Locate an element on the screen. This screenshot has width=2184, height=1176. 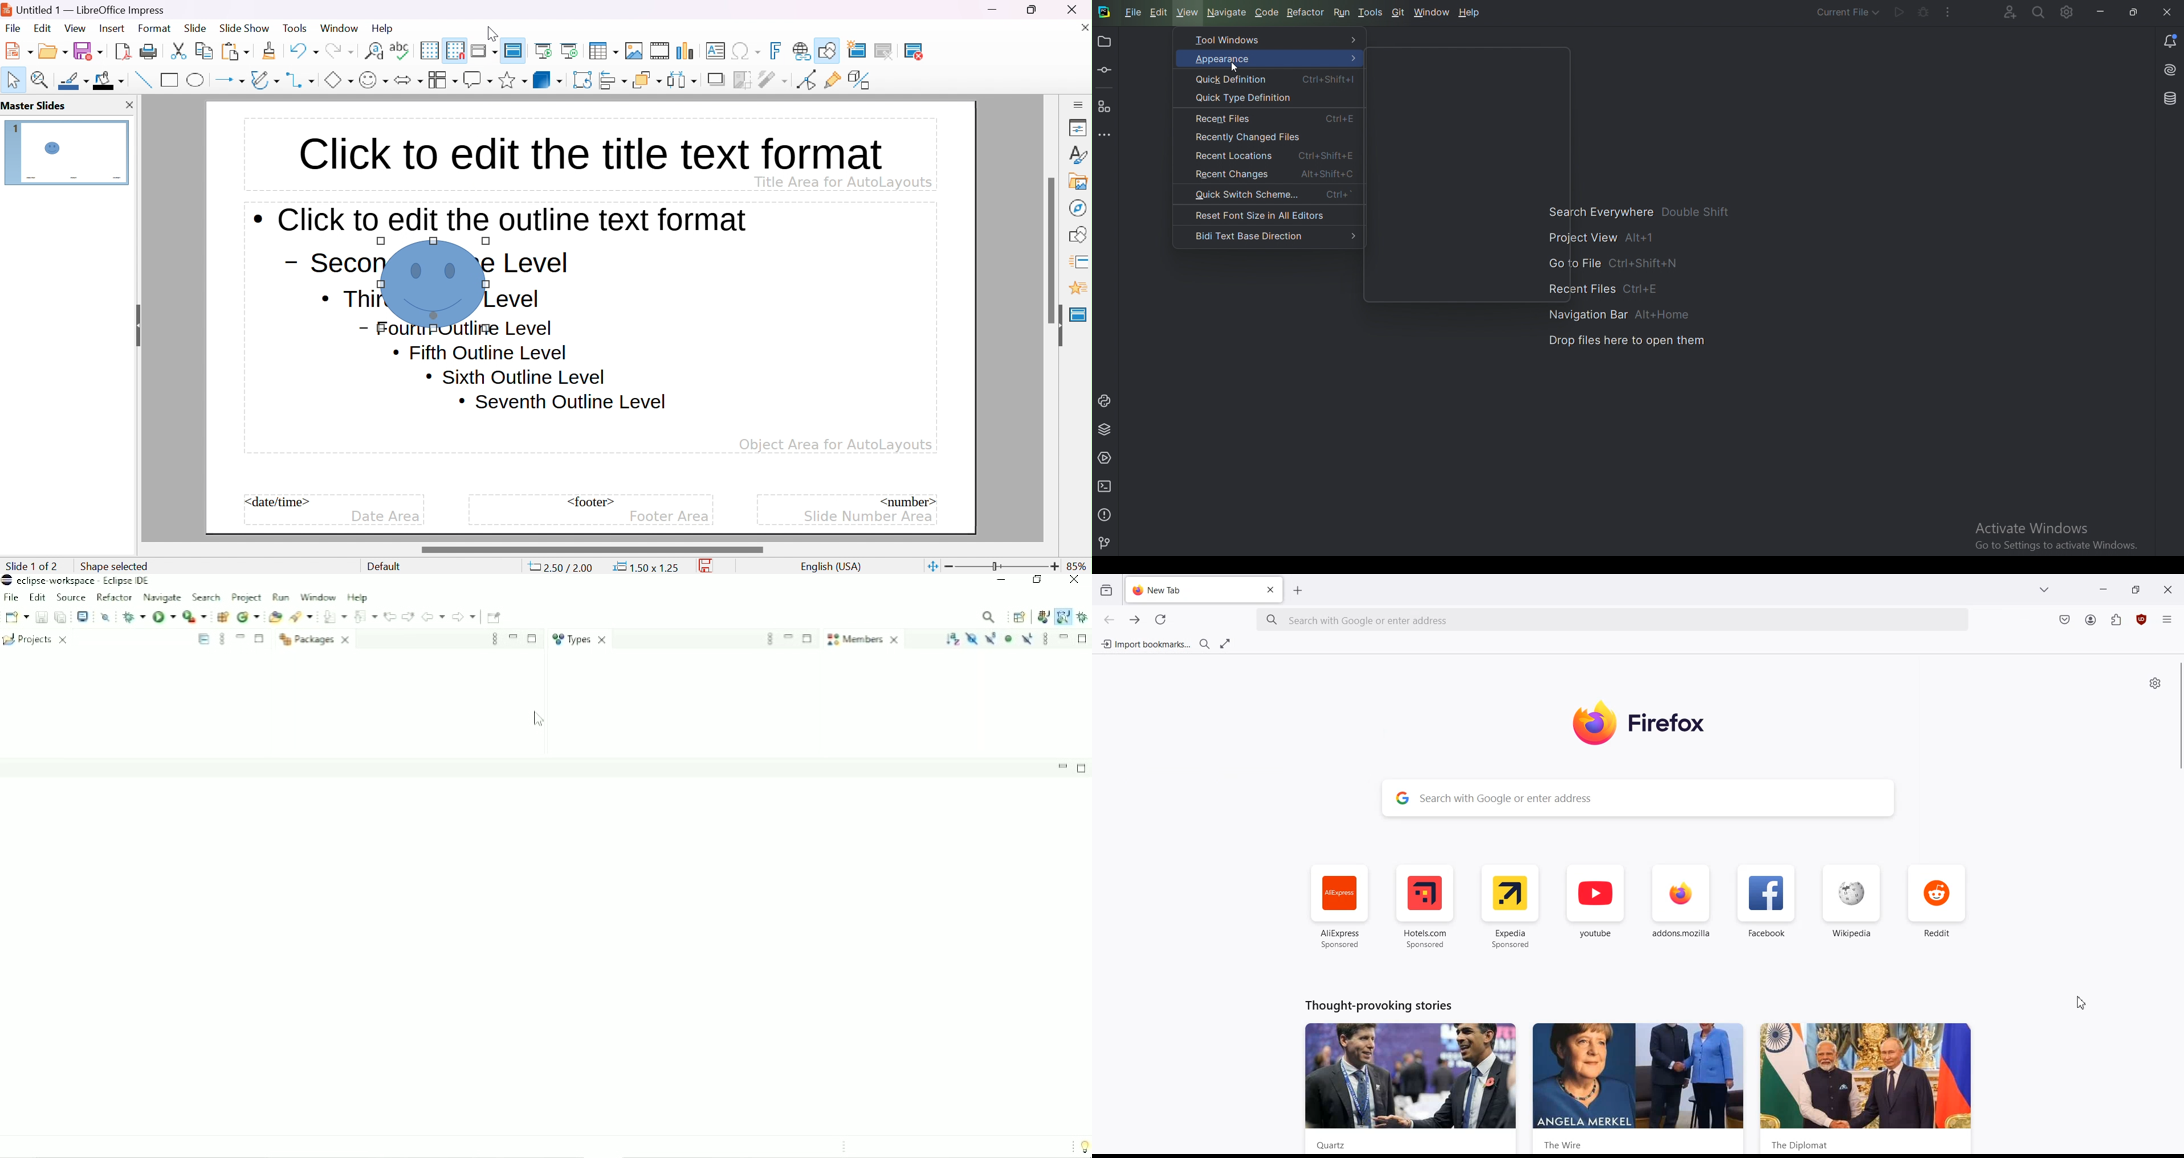
new is located at coordinates (20, 50).